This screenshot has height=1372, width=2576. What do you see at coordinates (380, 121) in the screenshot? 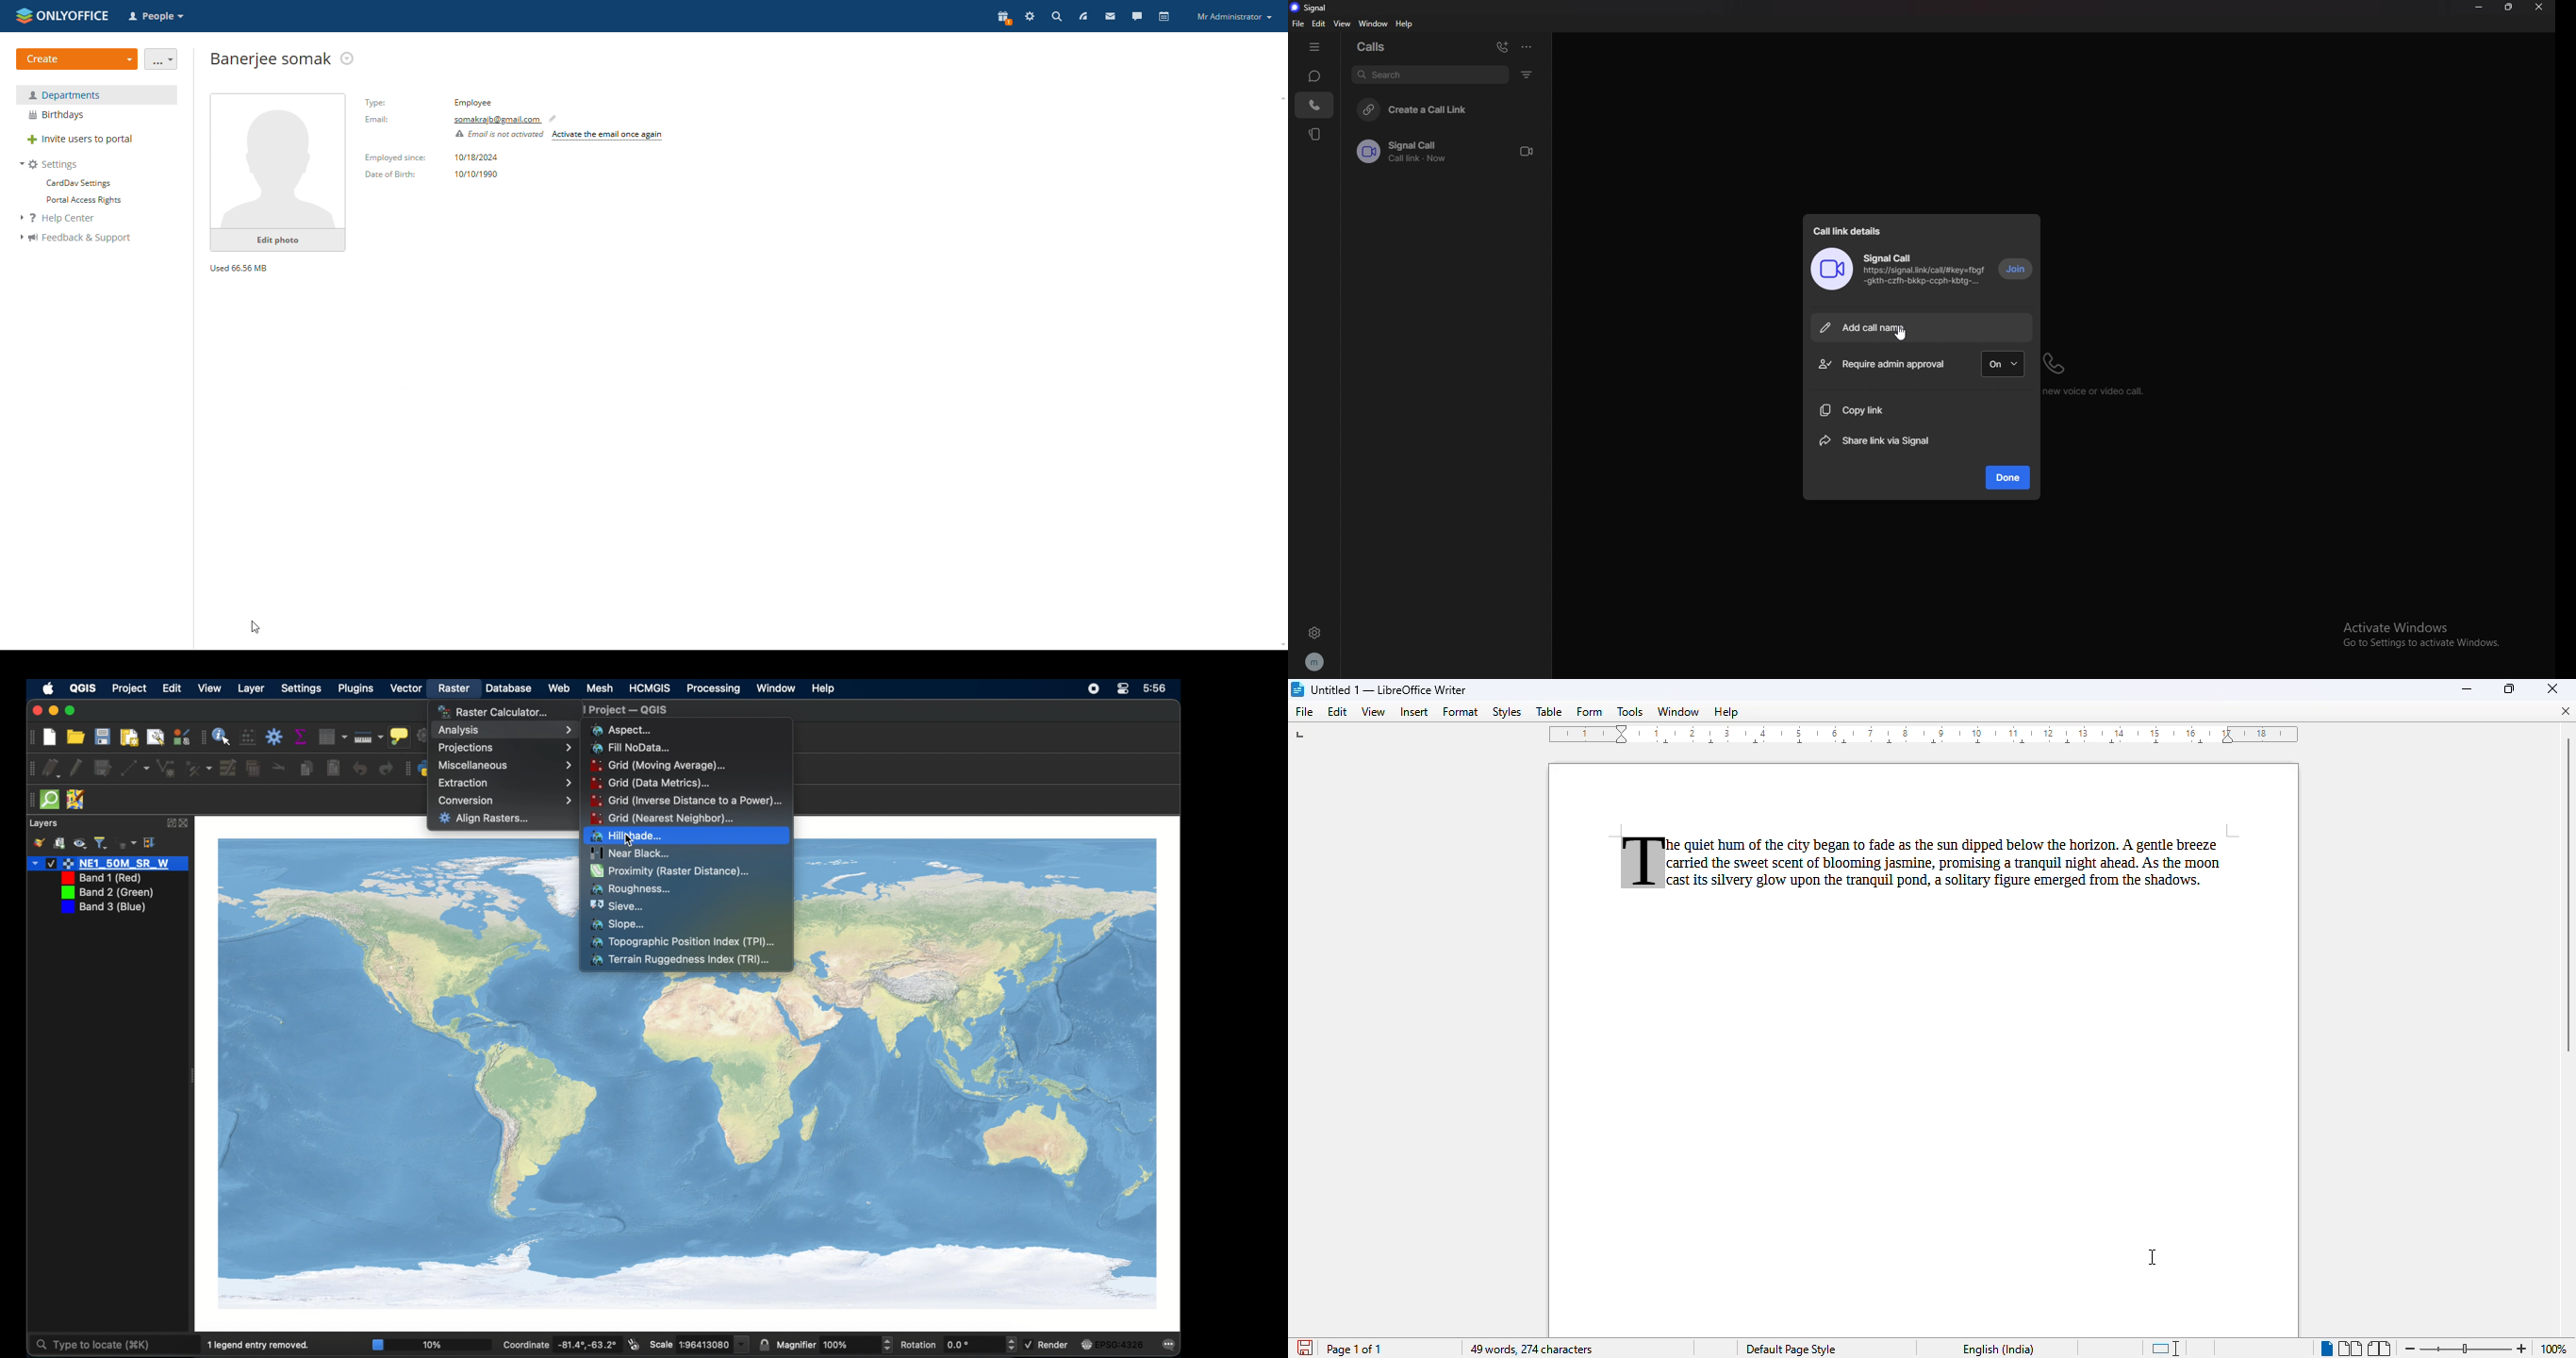
I see `email` at bounding box center [380, 121].